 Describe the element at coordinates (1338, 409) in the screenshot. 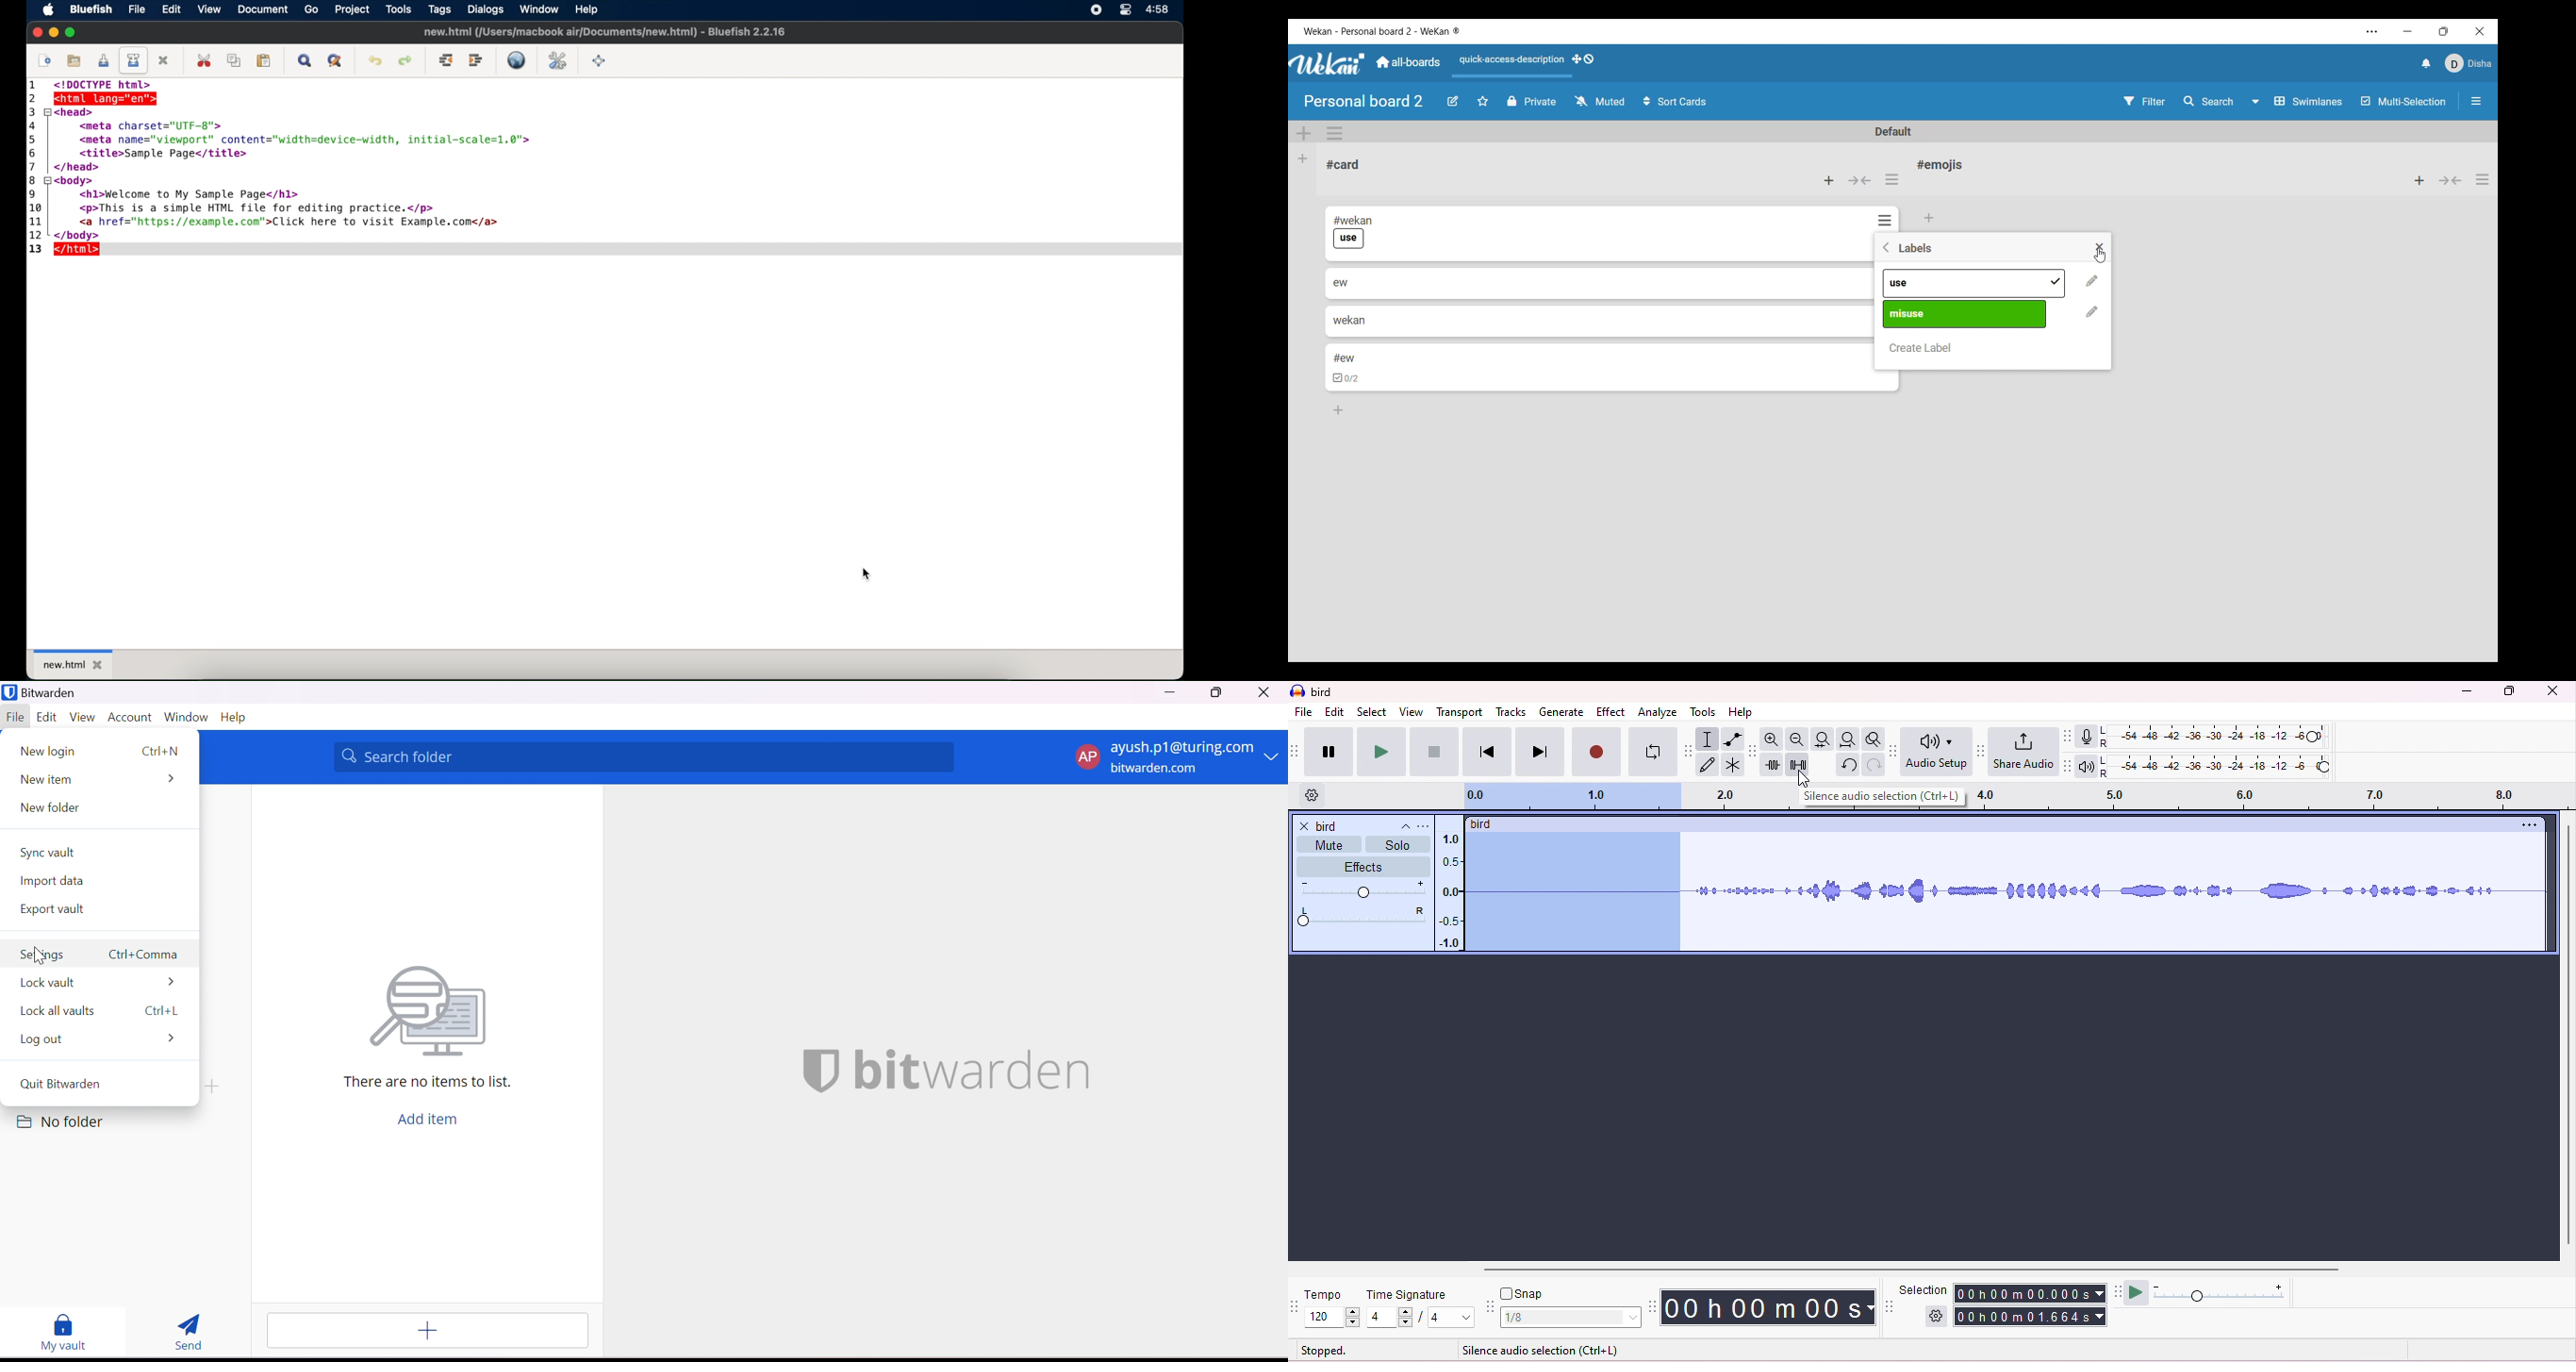

I see `Add card to bottom of list` at that location.